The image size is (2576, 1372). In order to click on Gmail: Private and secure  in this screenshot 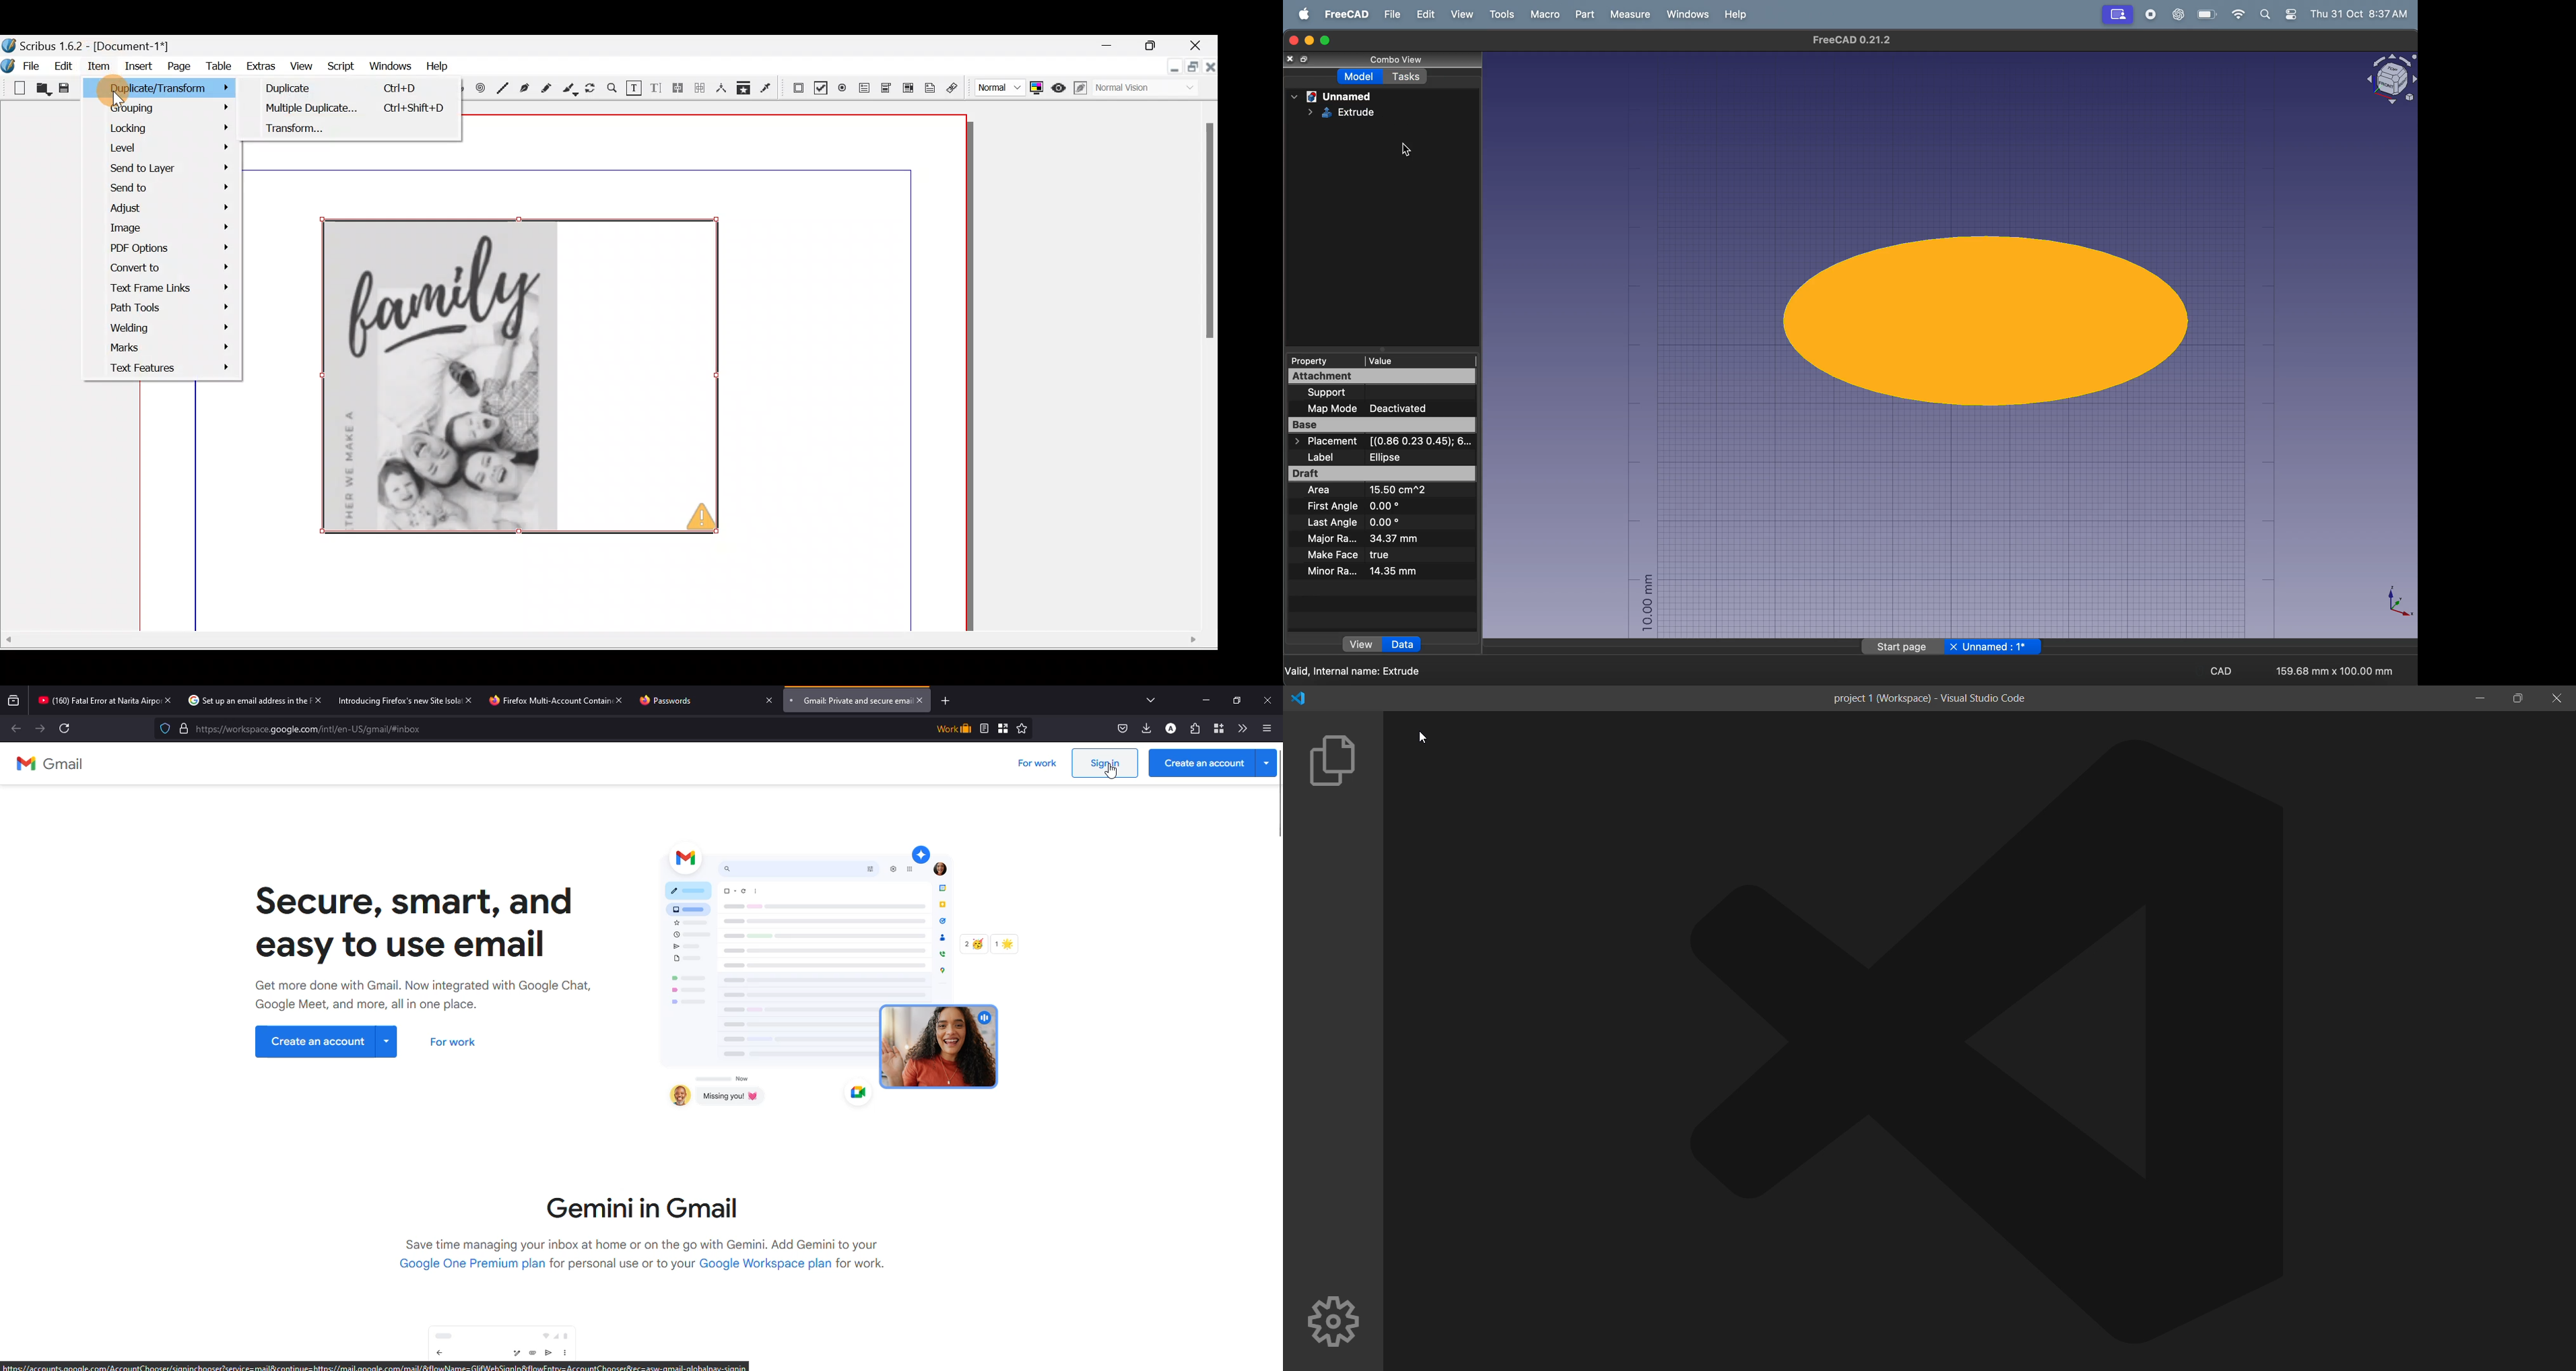, I will do `click(846, 700)`.